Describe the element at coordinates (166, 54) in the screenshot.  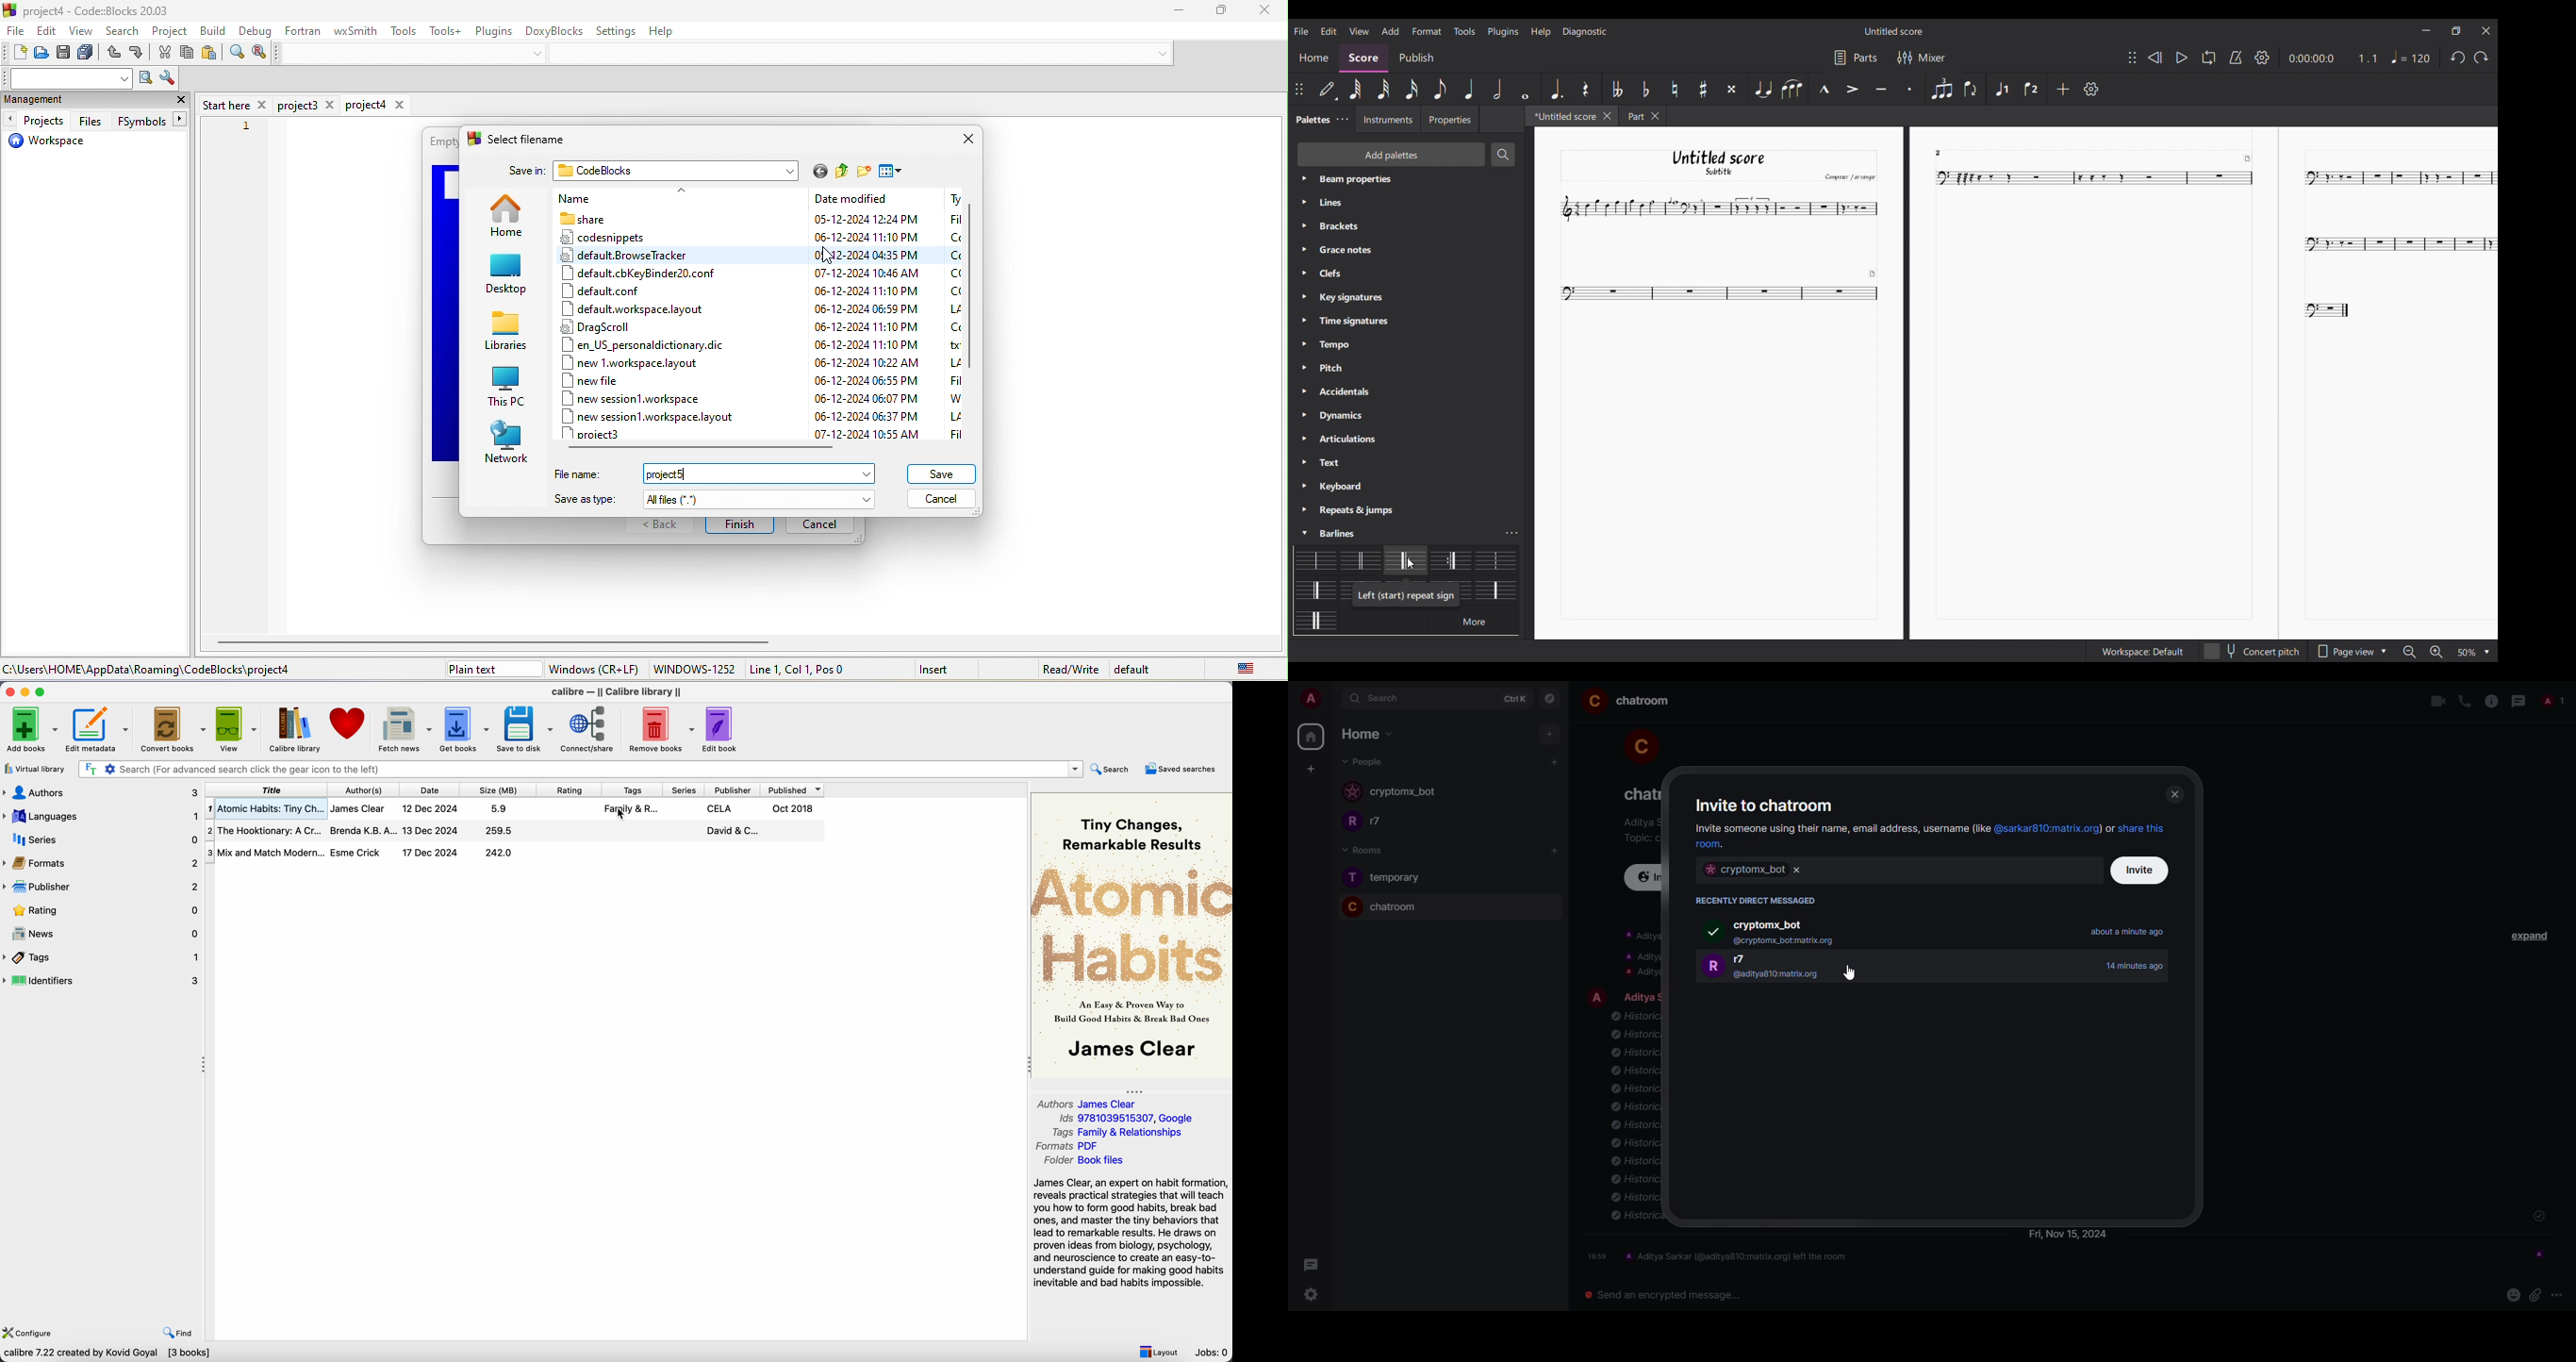
I see `cut` at that location.